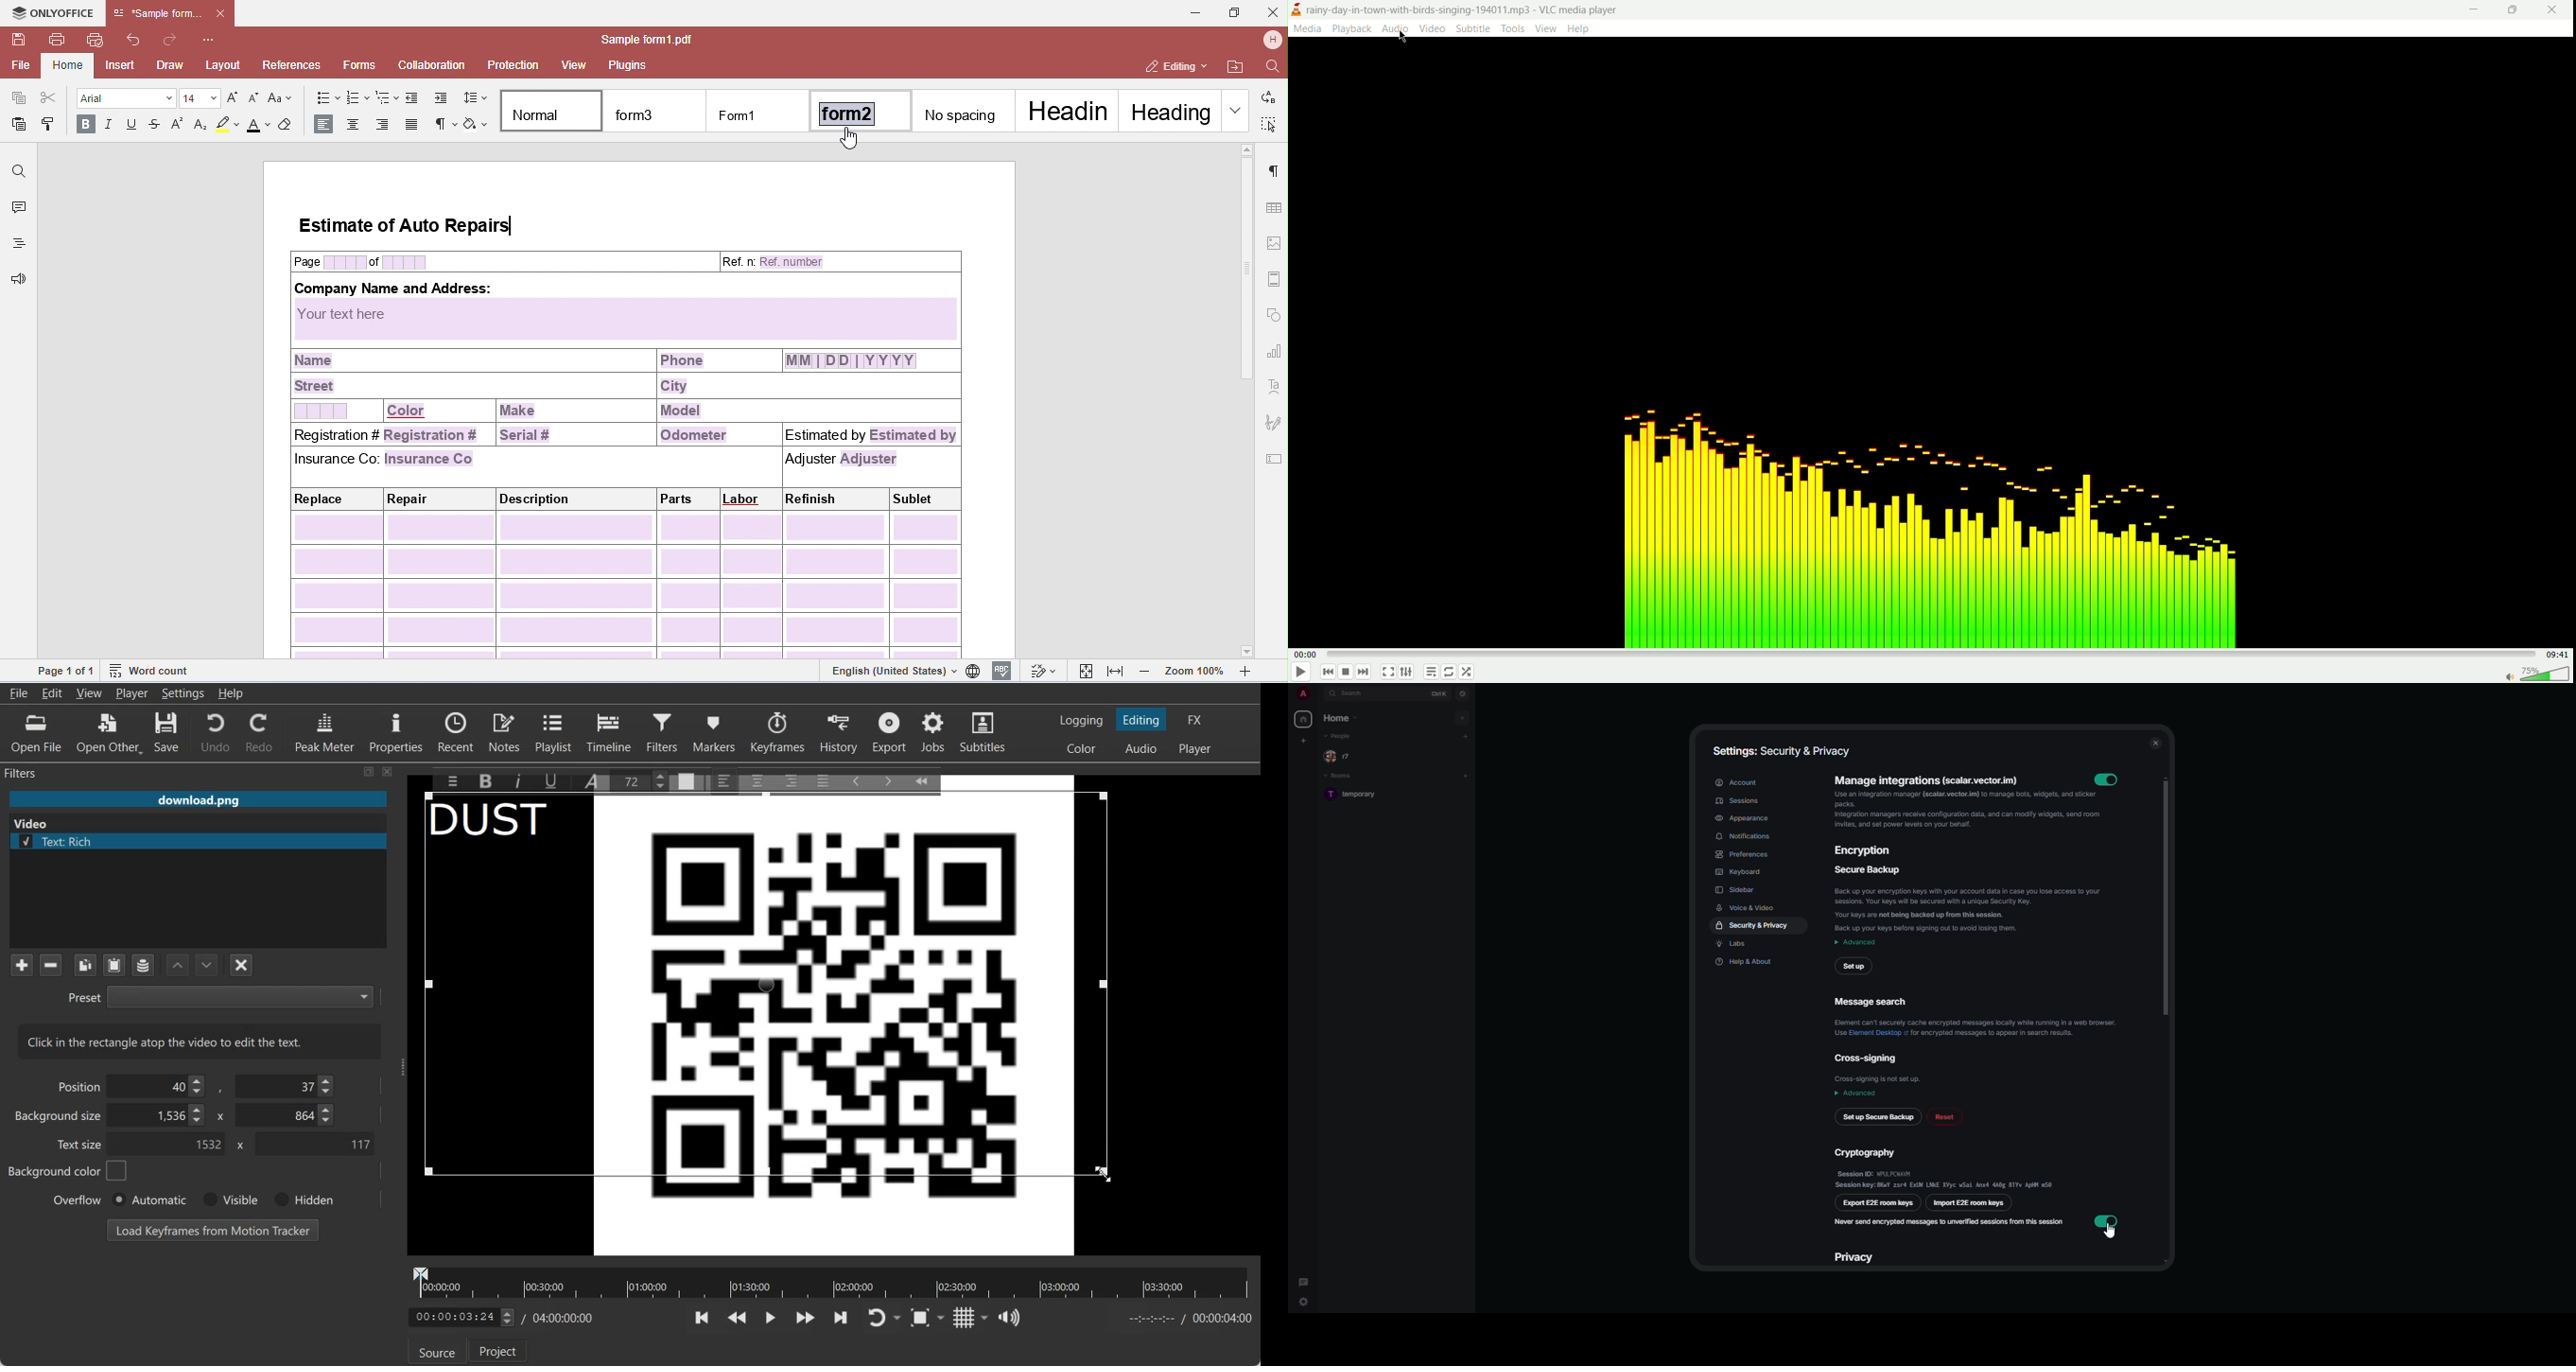 Image resolution: width=2576 pixels, height=1372 pixels. Describe the element at coordinates (1737, 782) in the screenshot. I see `account` at that location.